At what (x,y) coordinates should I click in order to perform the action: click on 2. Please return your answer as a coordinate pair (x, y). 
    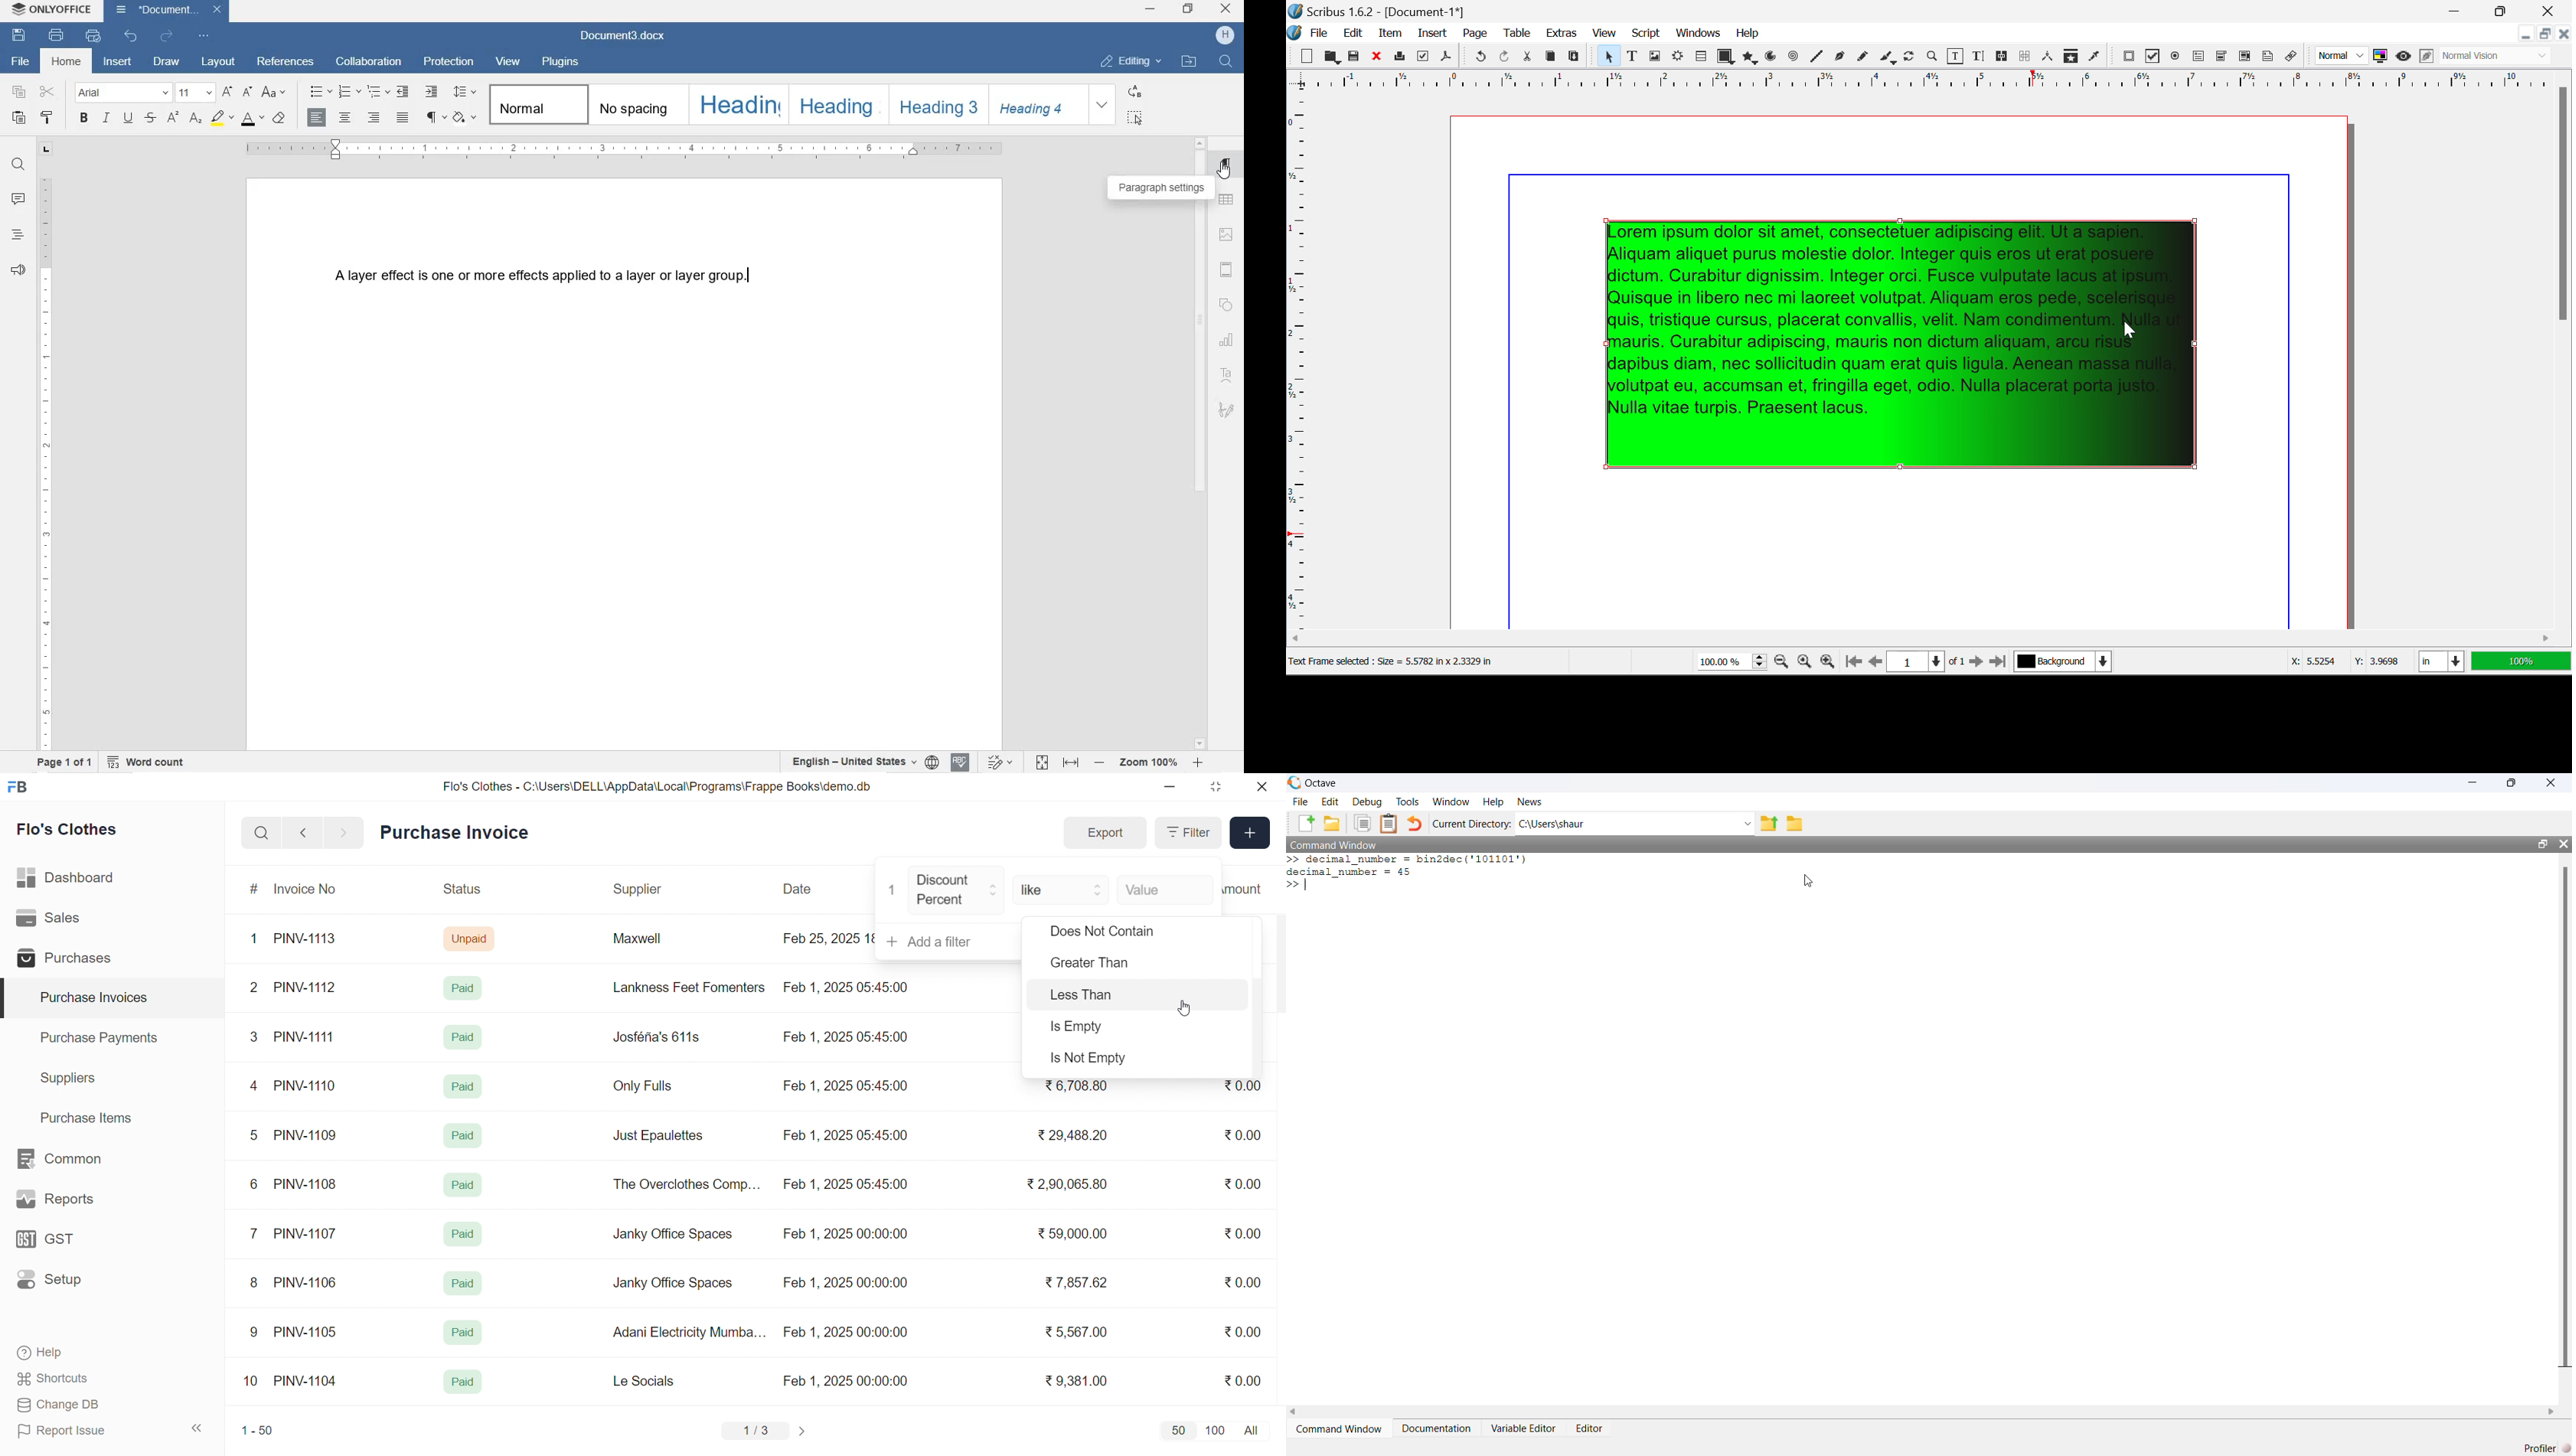
    Looking at the image, I should click on (256, 990).